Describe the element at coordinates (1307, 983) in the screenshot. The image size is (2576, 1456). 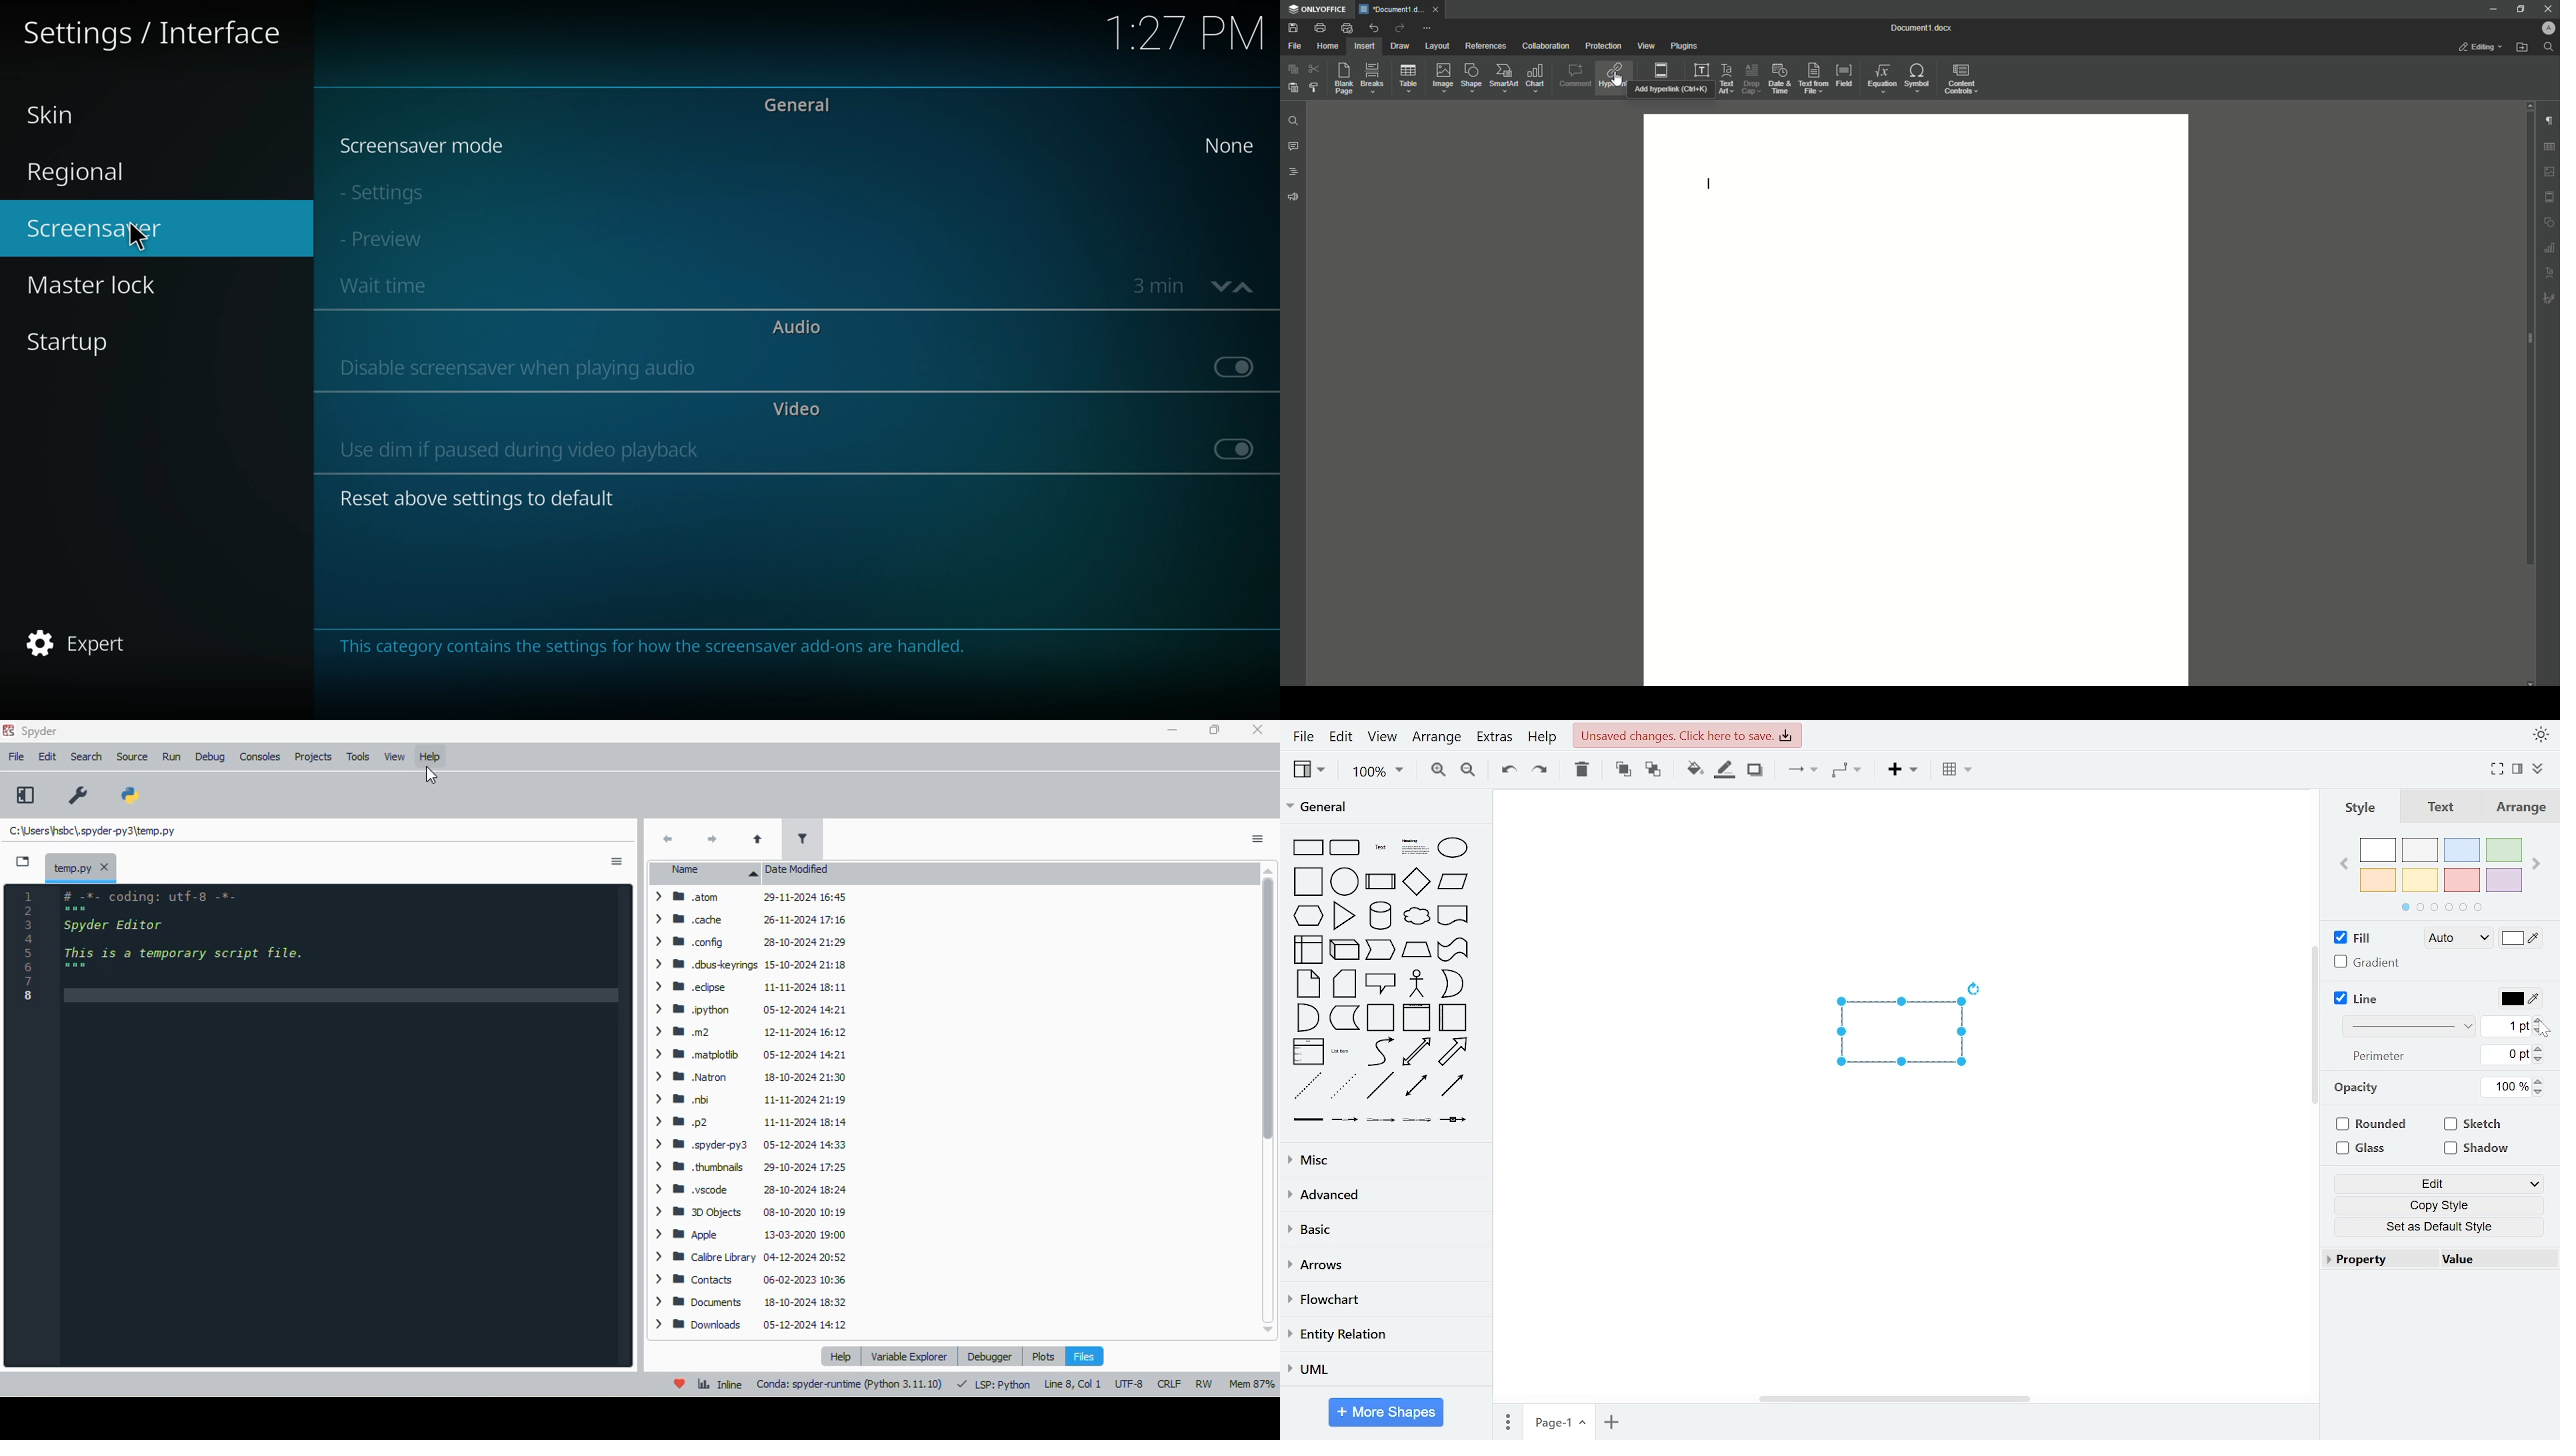
I see `general shapes` at that location.